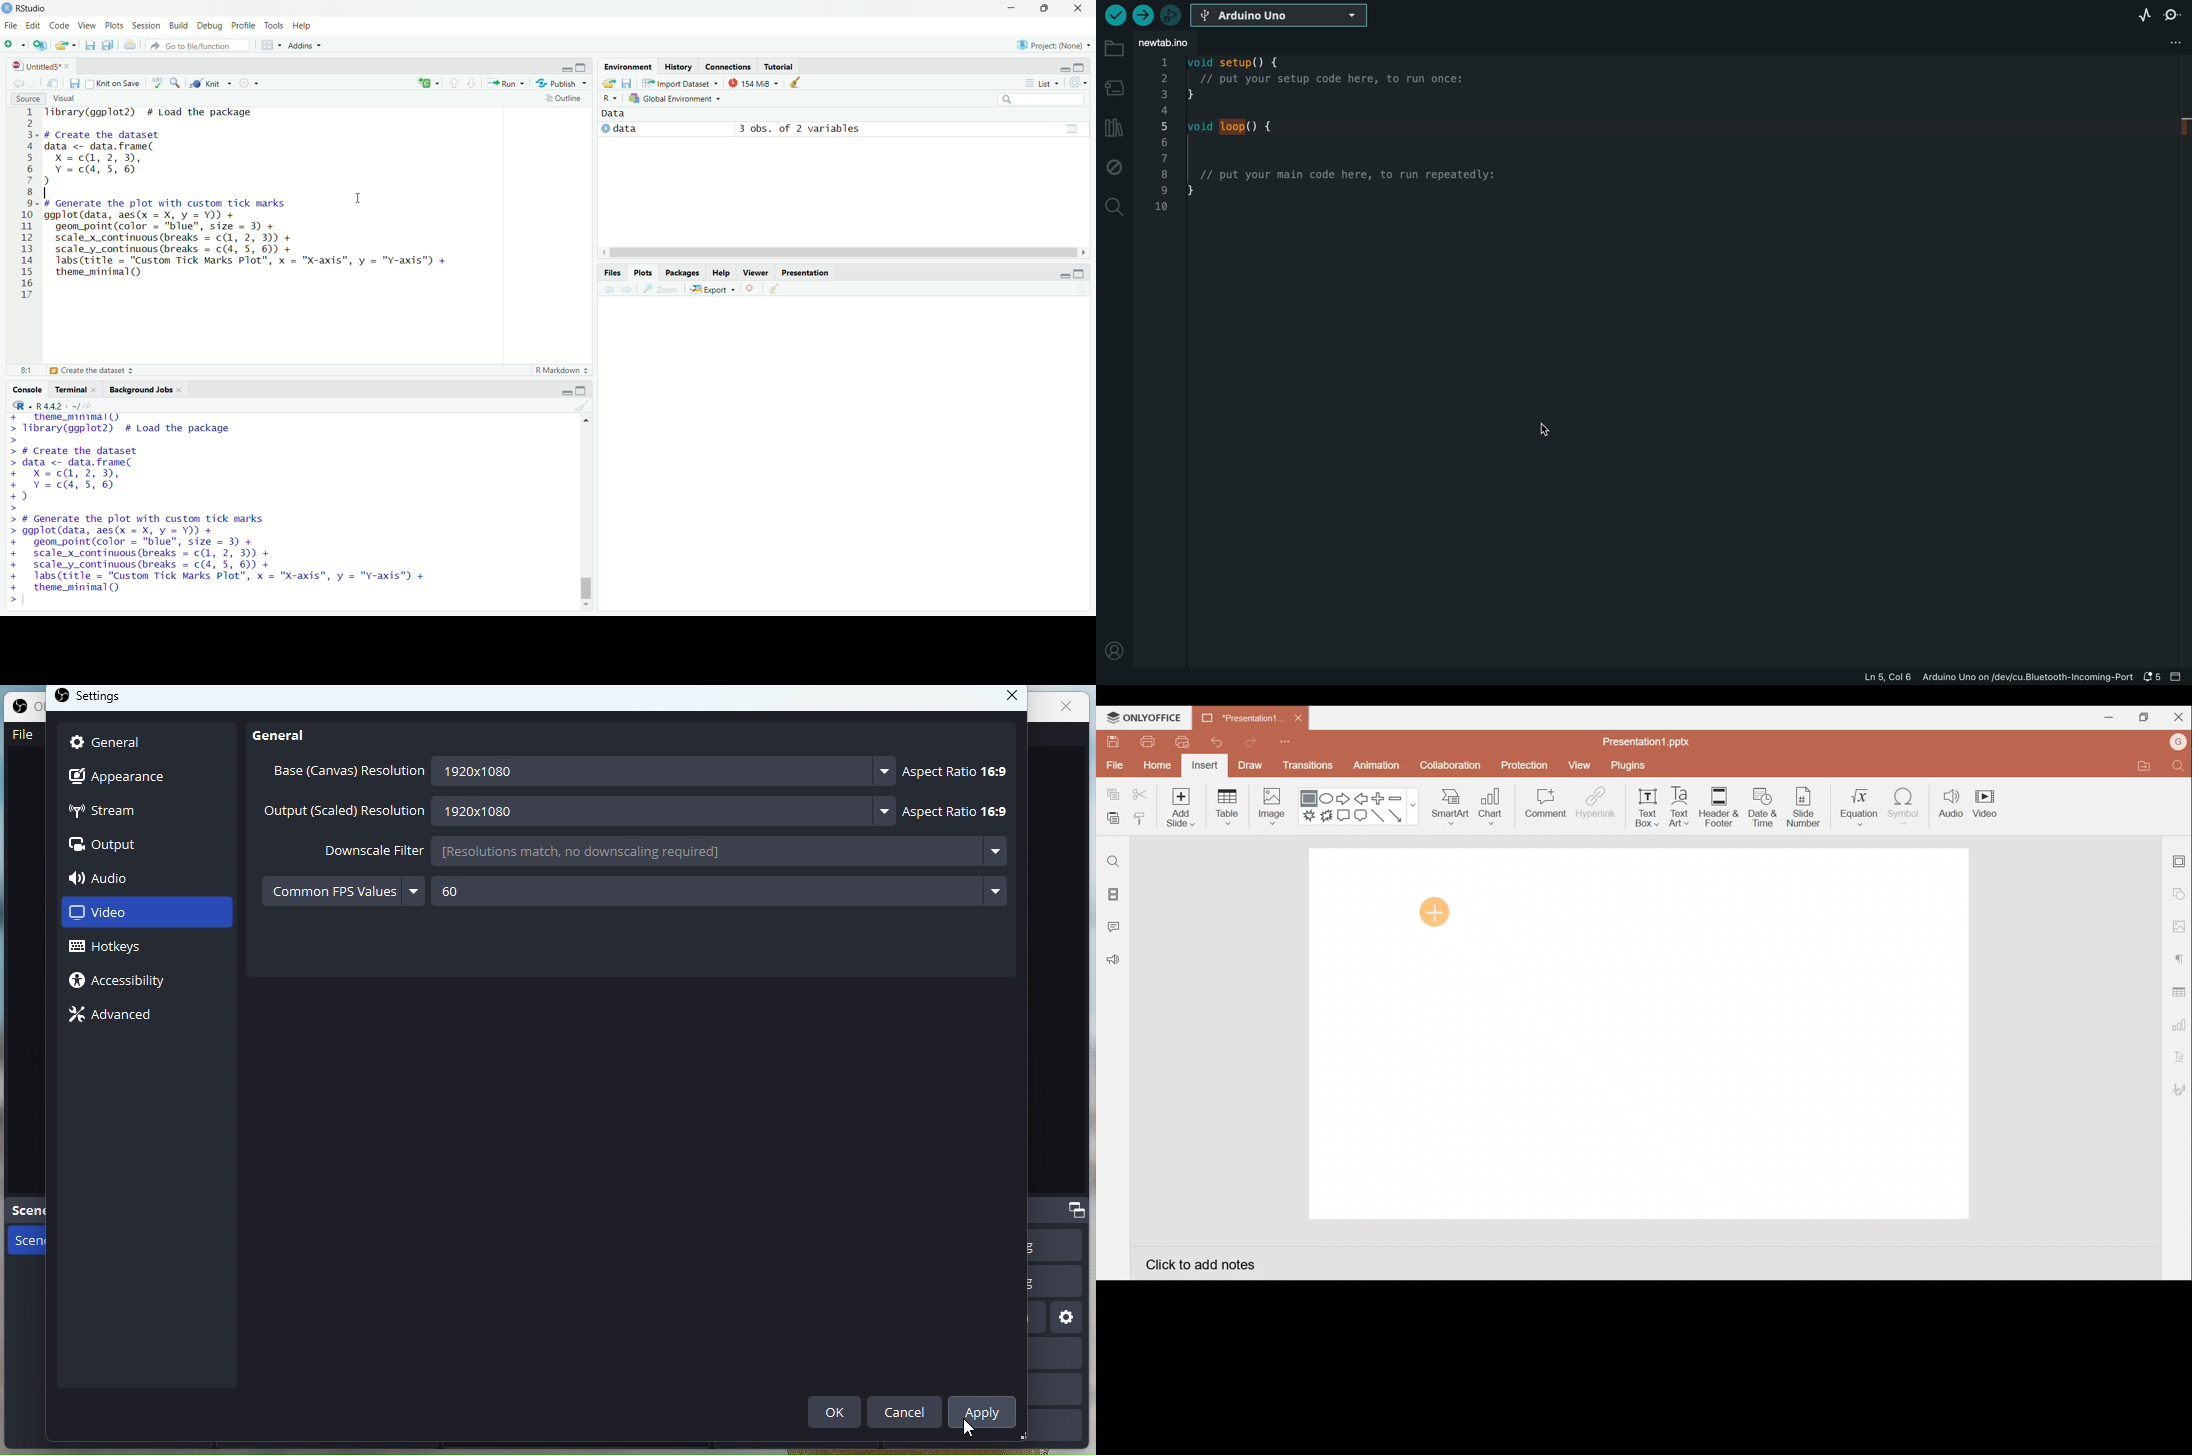 Image resolution: width=2212 pixels, height=1456 pixels. What do you see at coordinates (1205, 766) in the screenshot?
I see `Insert` at bounding box center [1205, 766].